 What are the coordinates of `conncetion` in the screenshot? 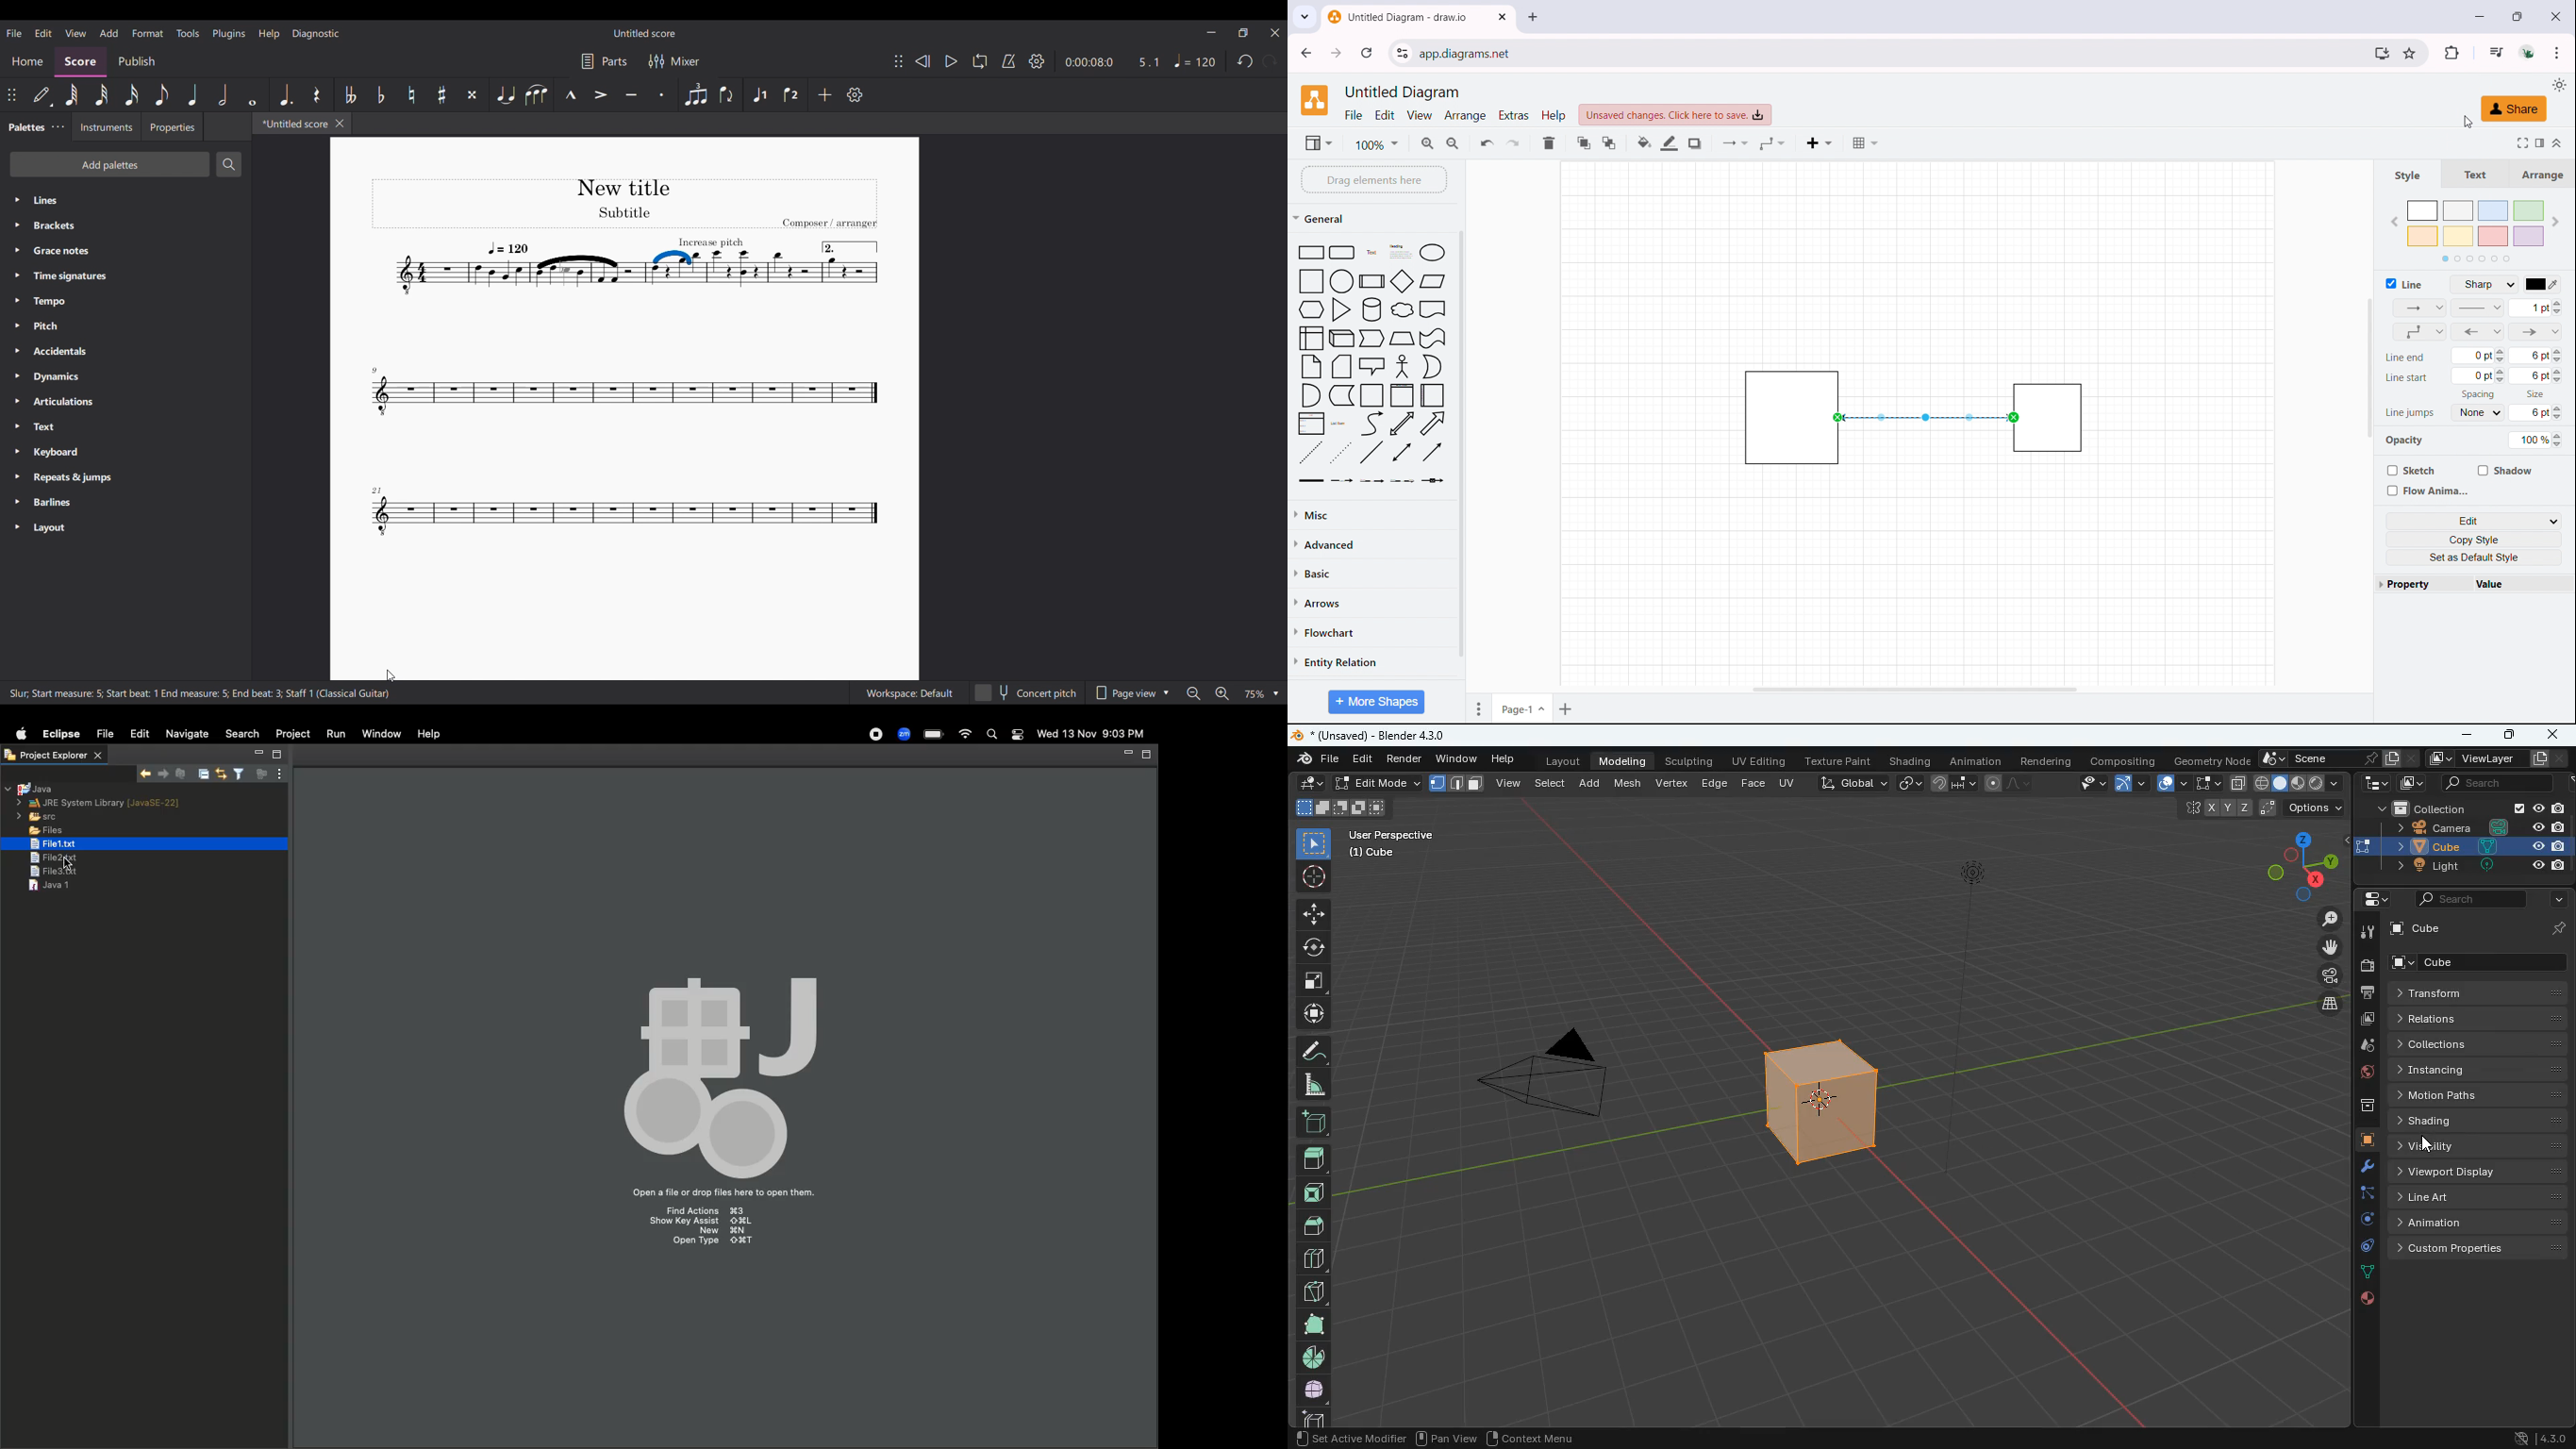 It's located at (1736, 144).